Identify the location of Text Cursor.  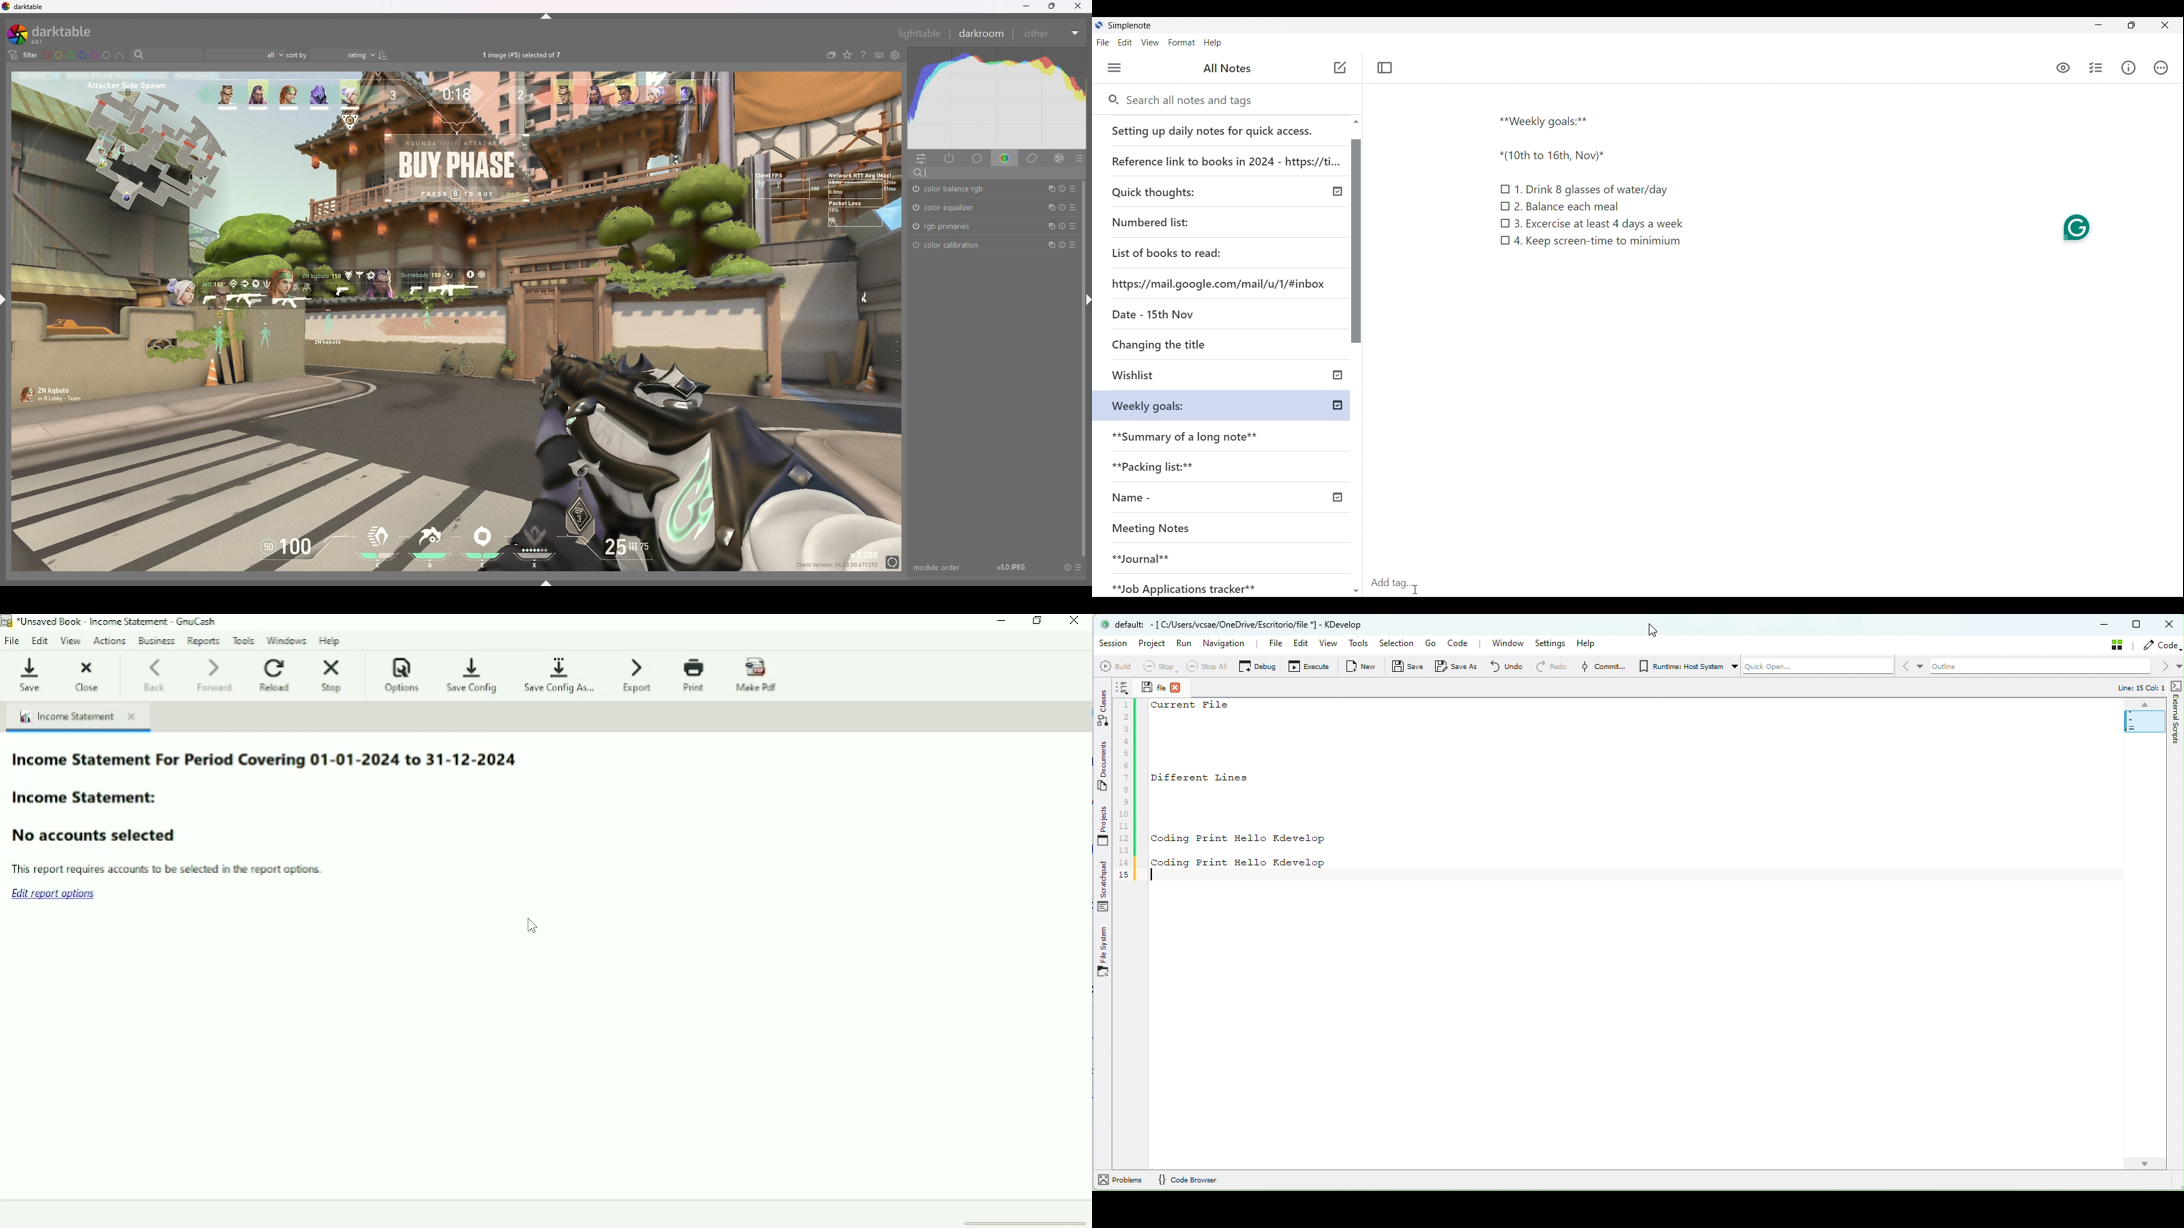
(1158, 879).